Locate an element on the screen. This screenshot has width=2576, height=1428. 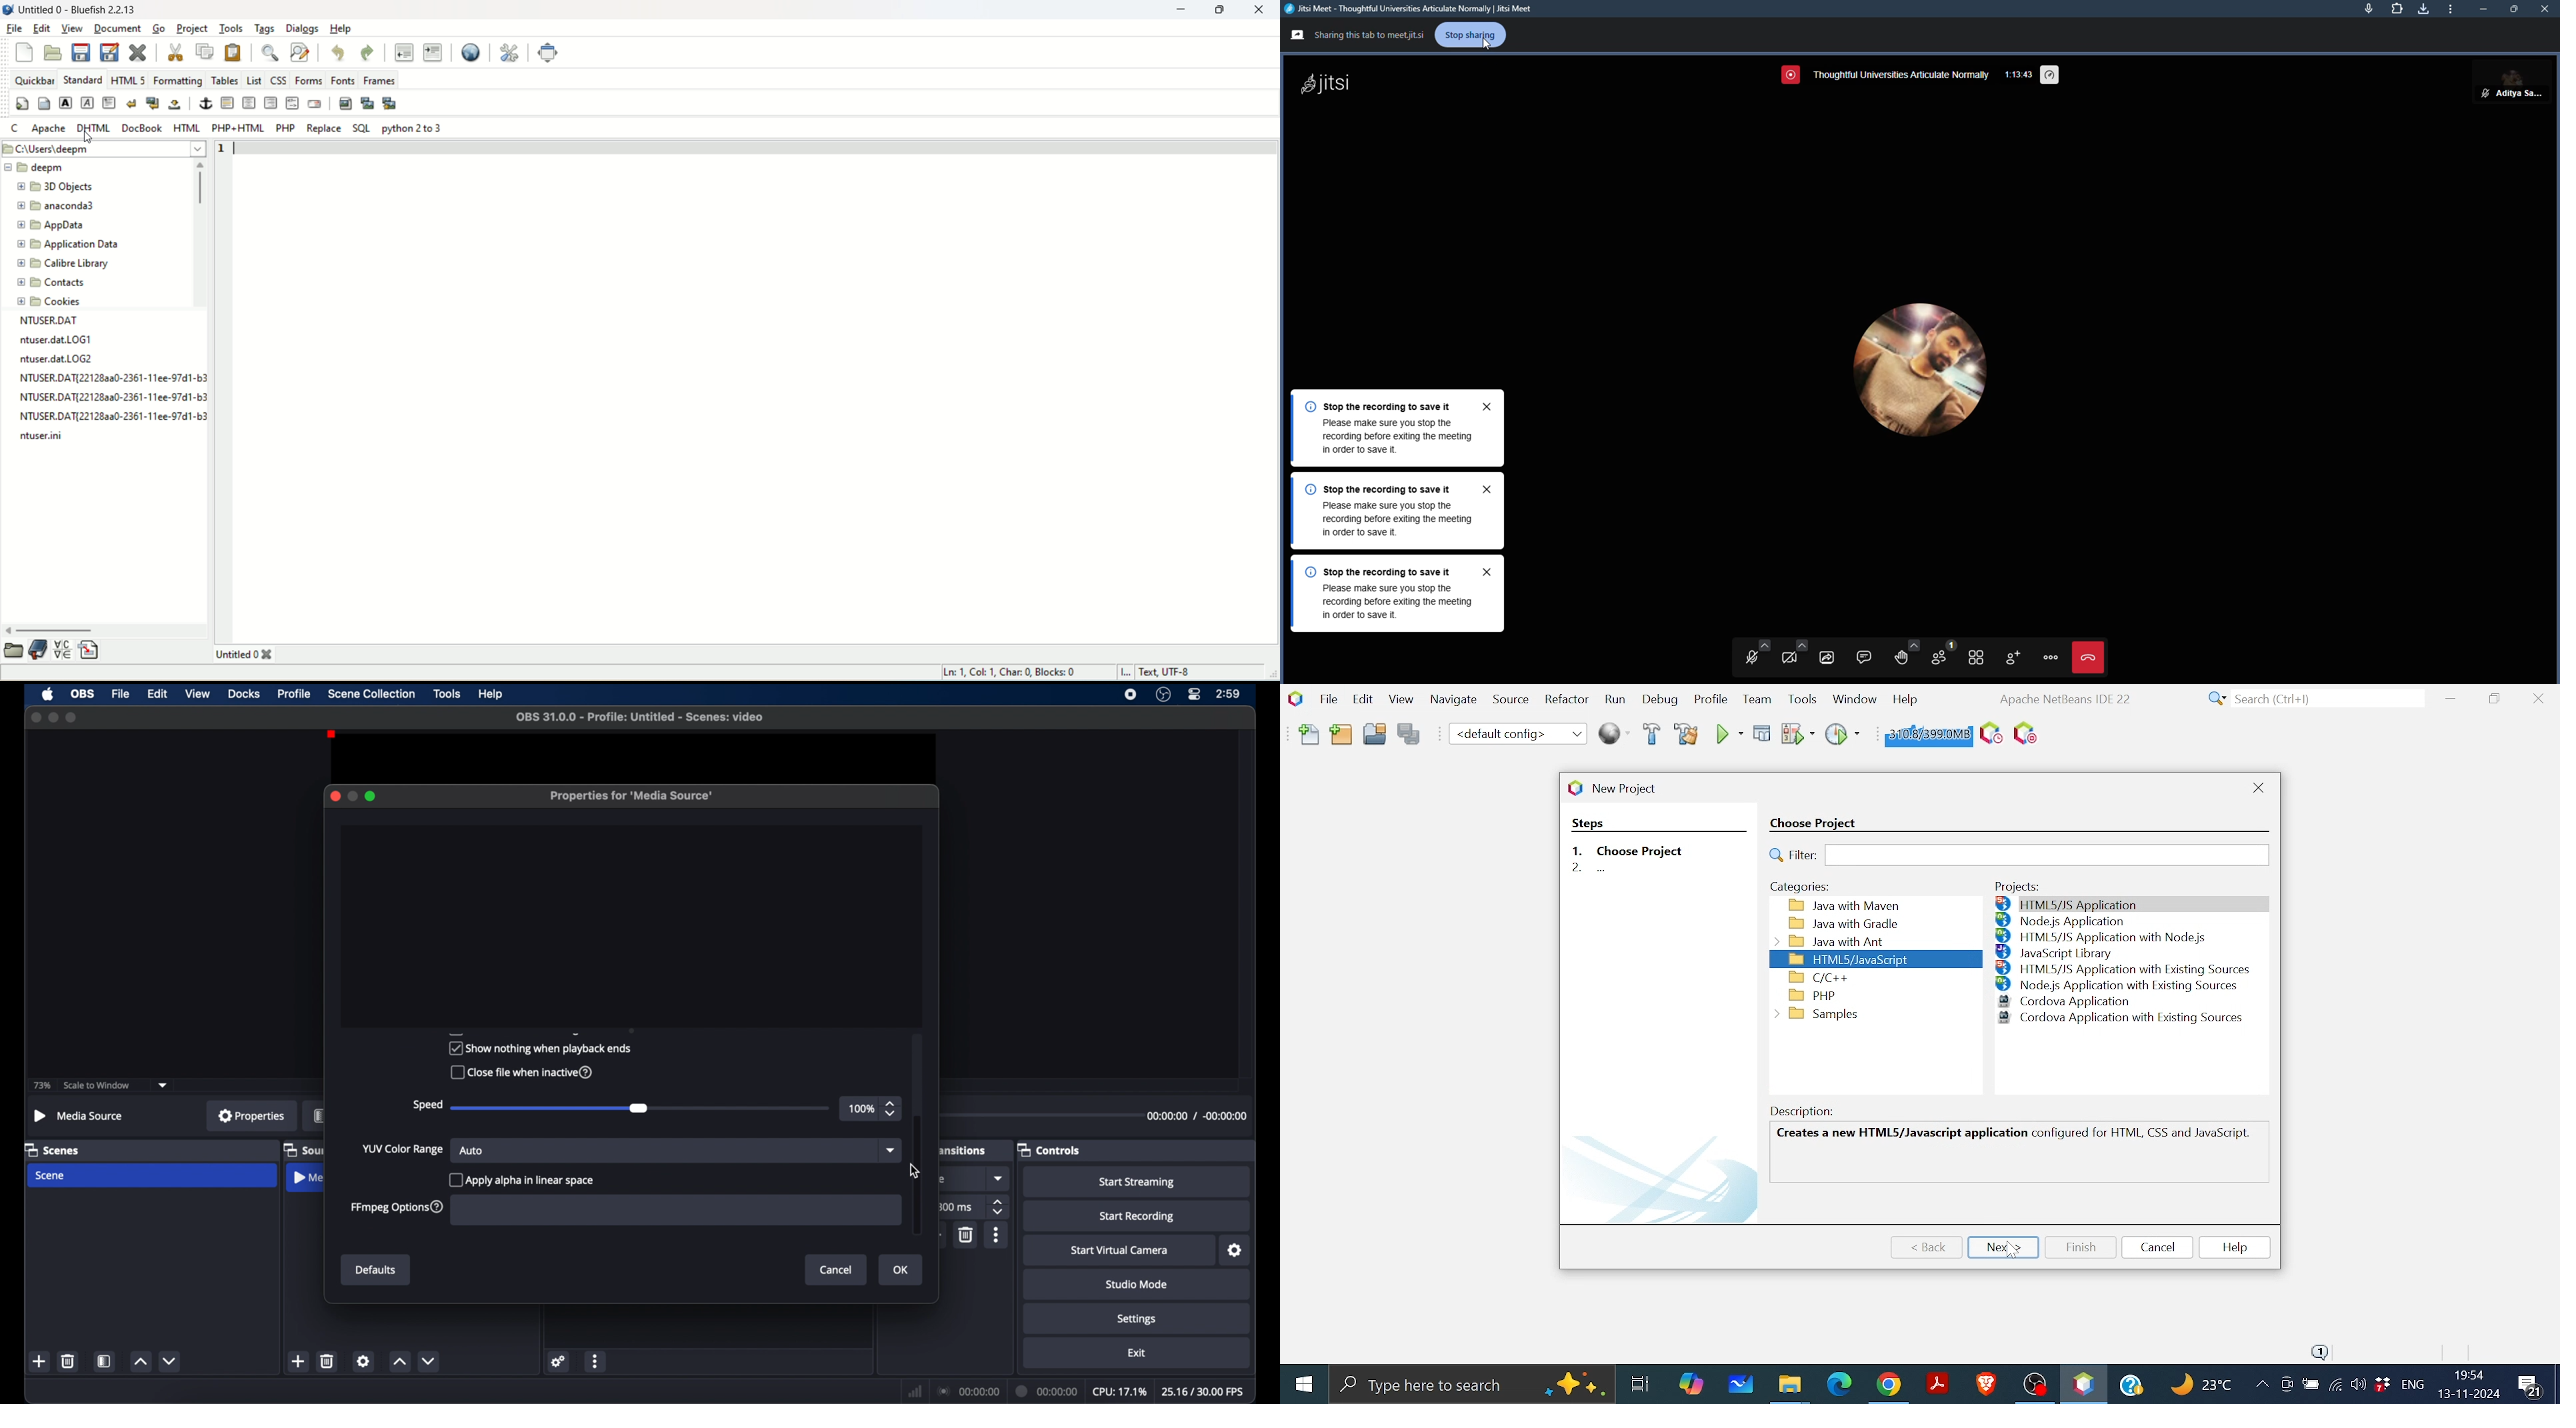
show nothing when playback ends is located at coordinates (539, 1048).